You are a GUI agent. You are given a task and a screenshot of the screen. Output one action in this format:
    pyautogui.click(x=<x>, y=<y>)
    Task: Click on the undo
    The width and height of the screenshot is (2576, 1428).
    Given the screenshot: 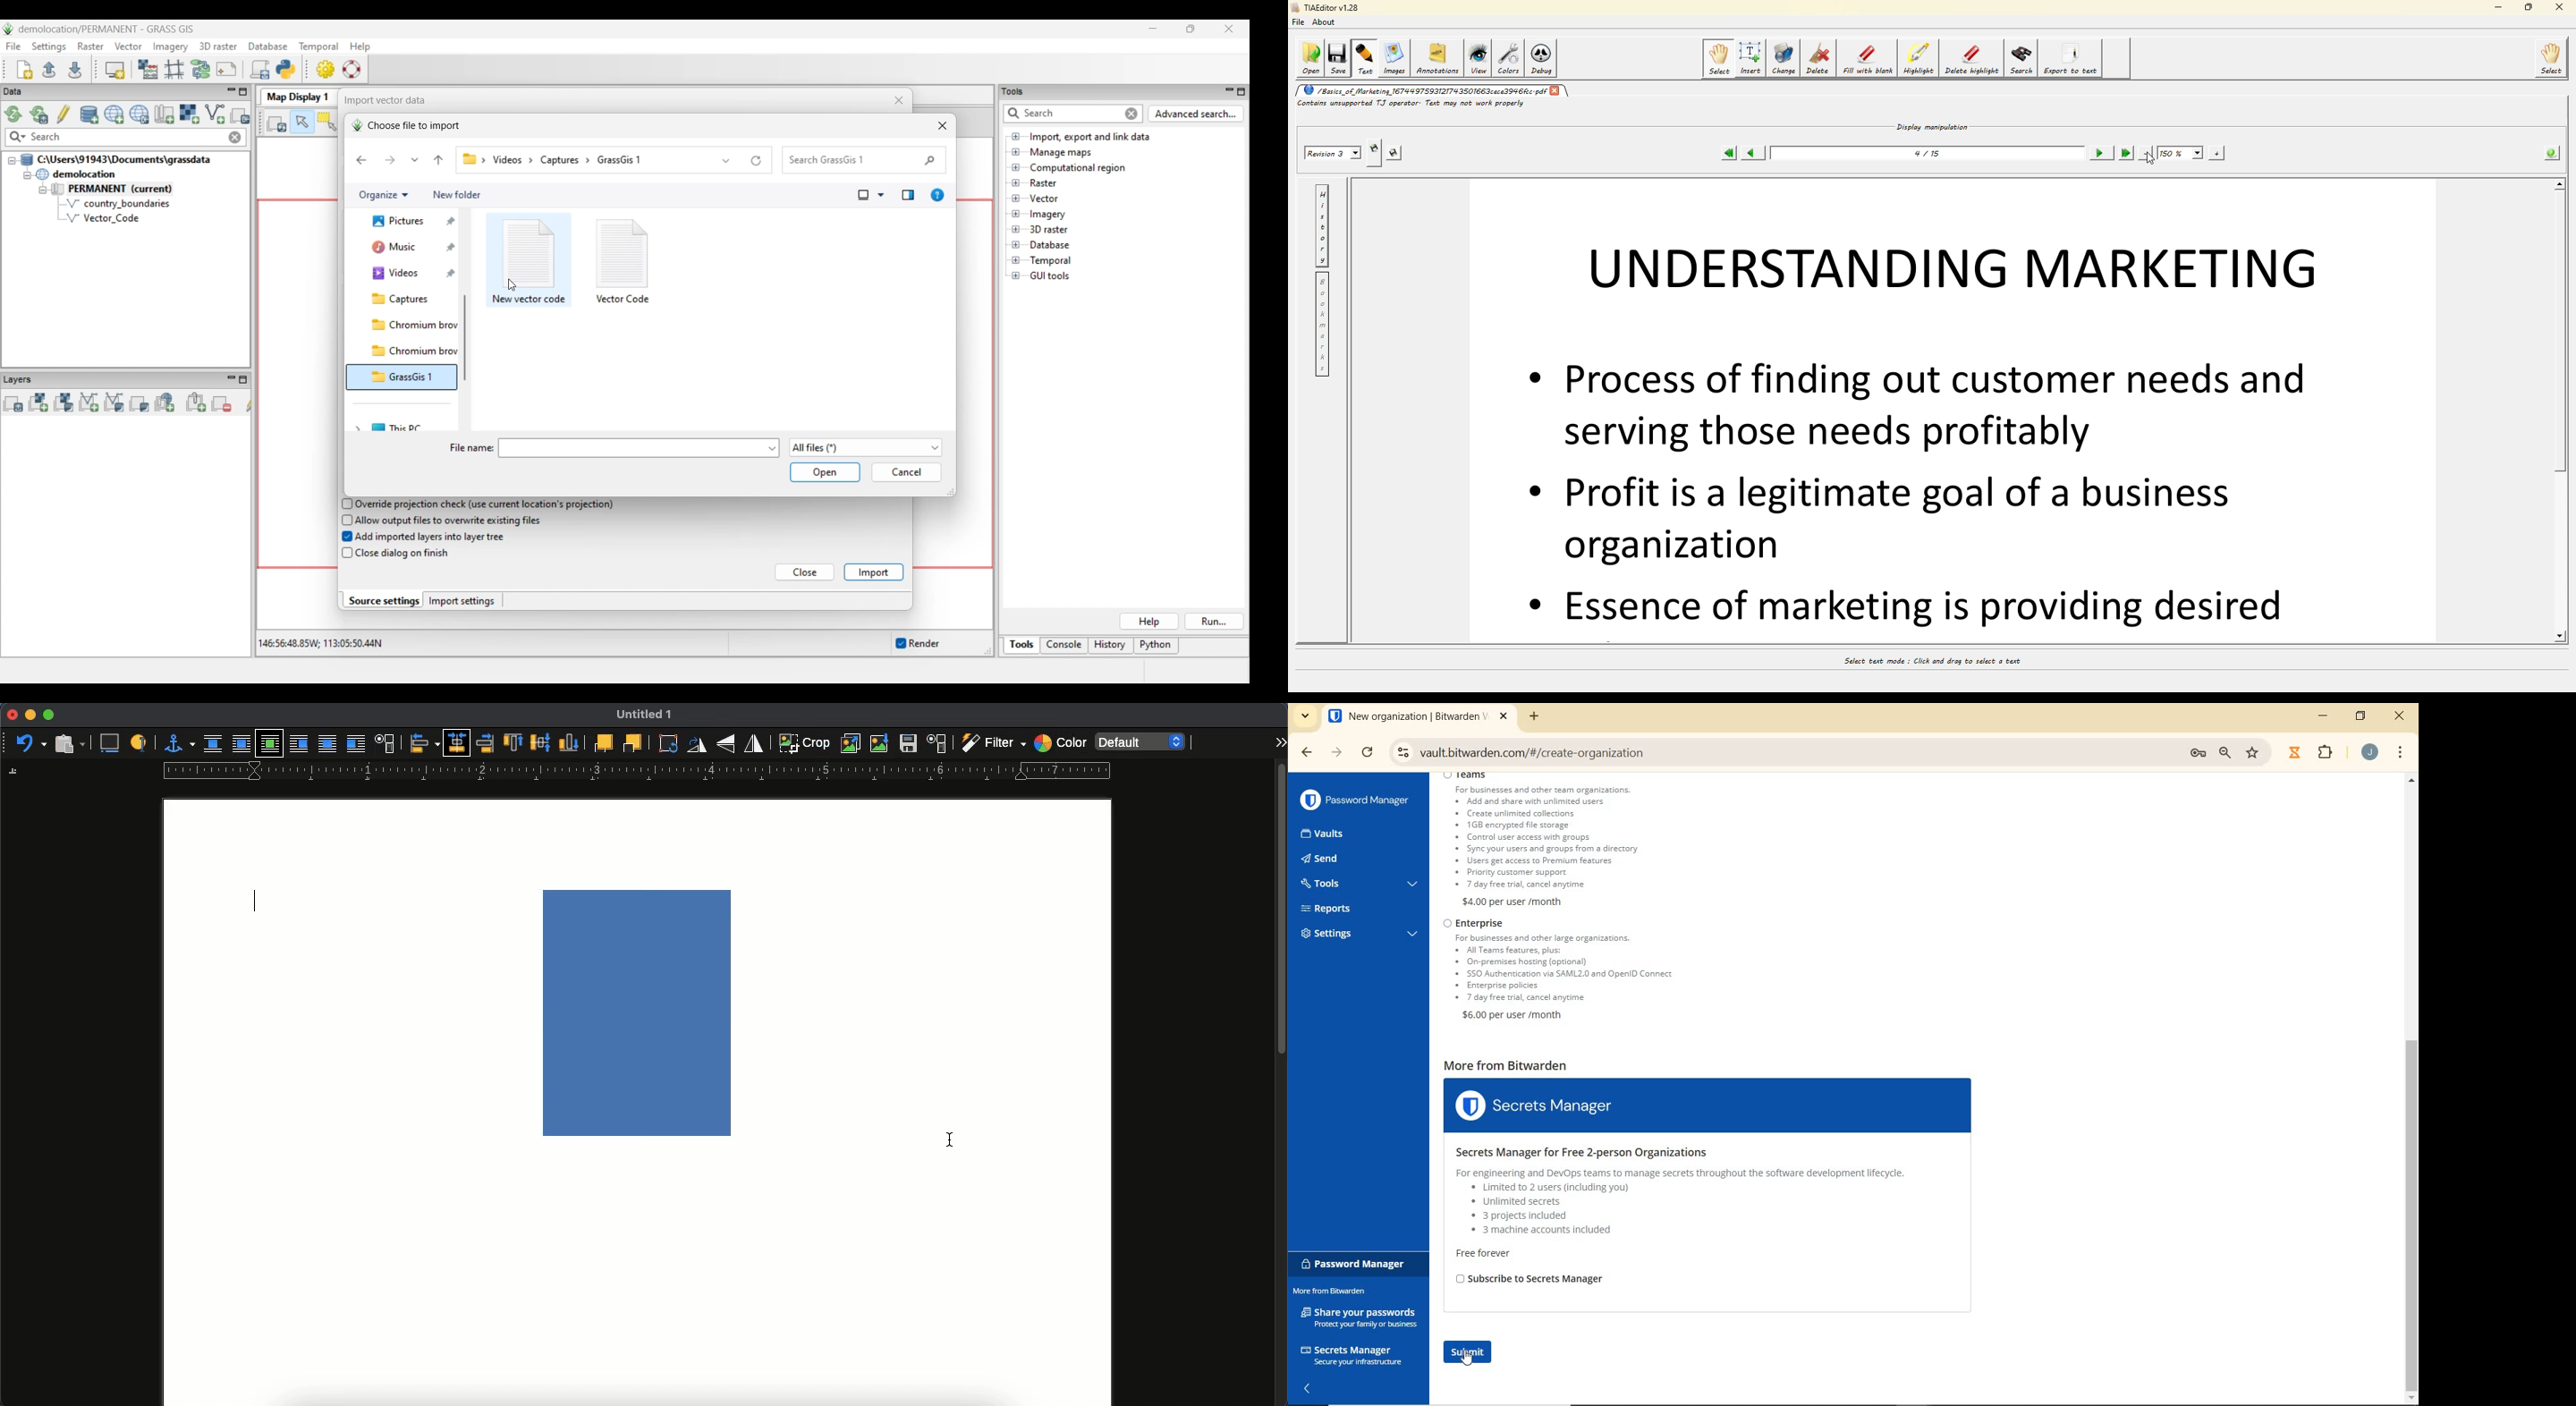 What is the action you would take?
    pyautogui.click(x=30, y=744)
    